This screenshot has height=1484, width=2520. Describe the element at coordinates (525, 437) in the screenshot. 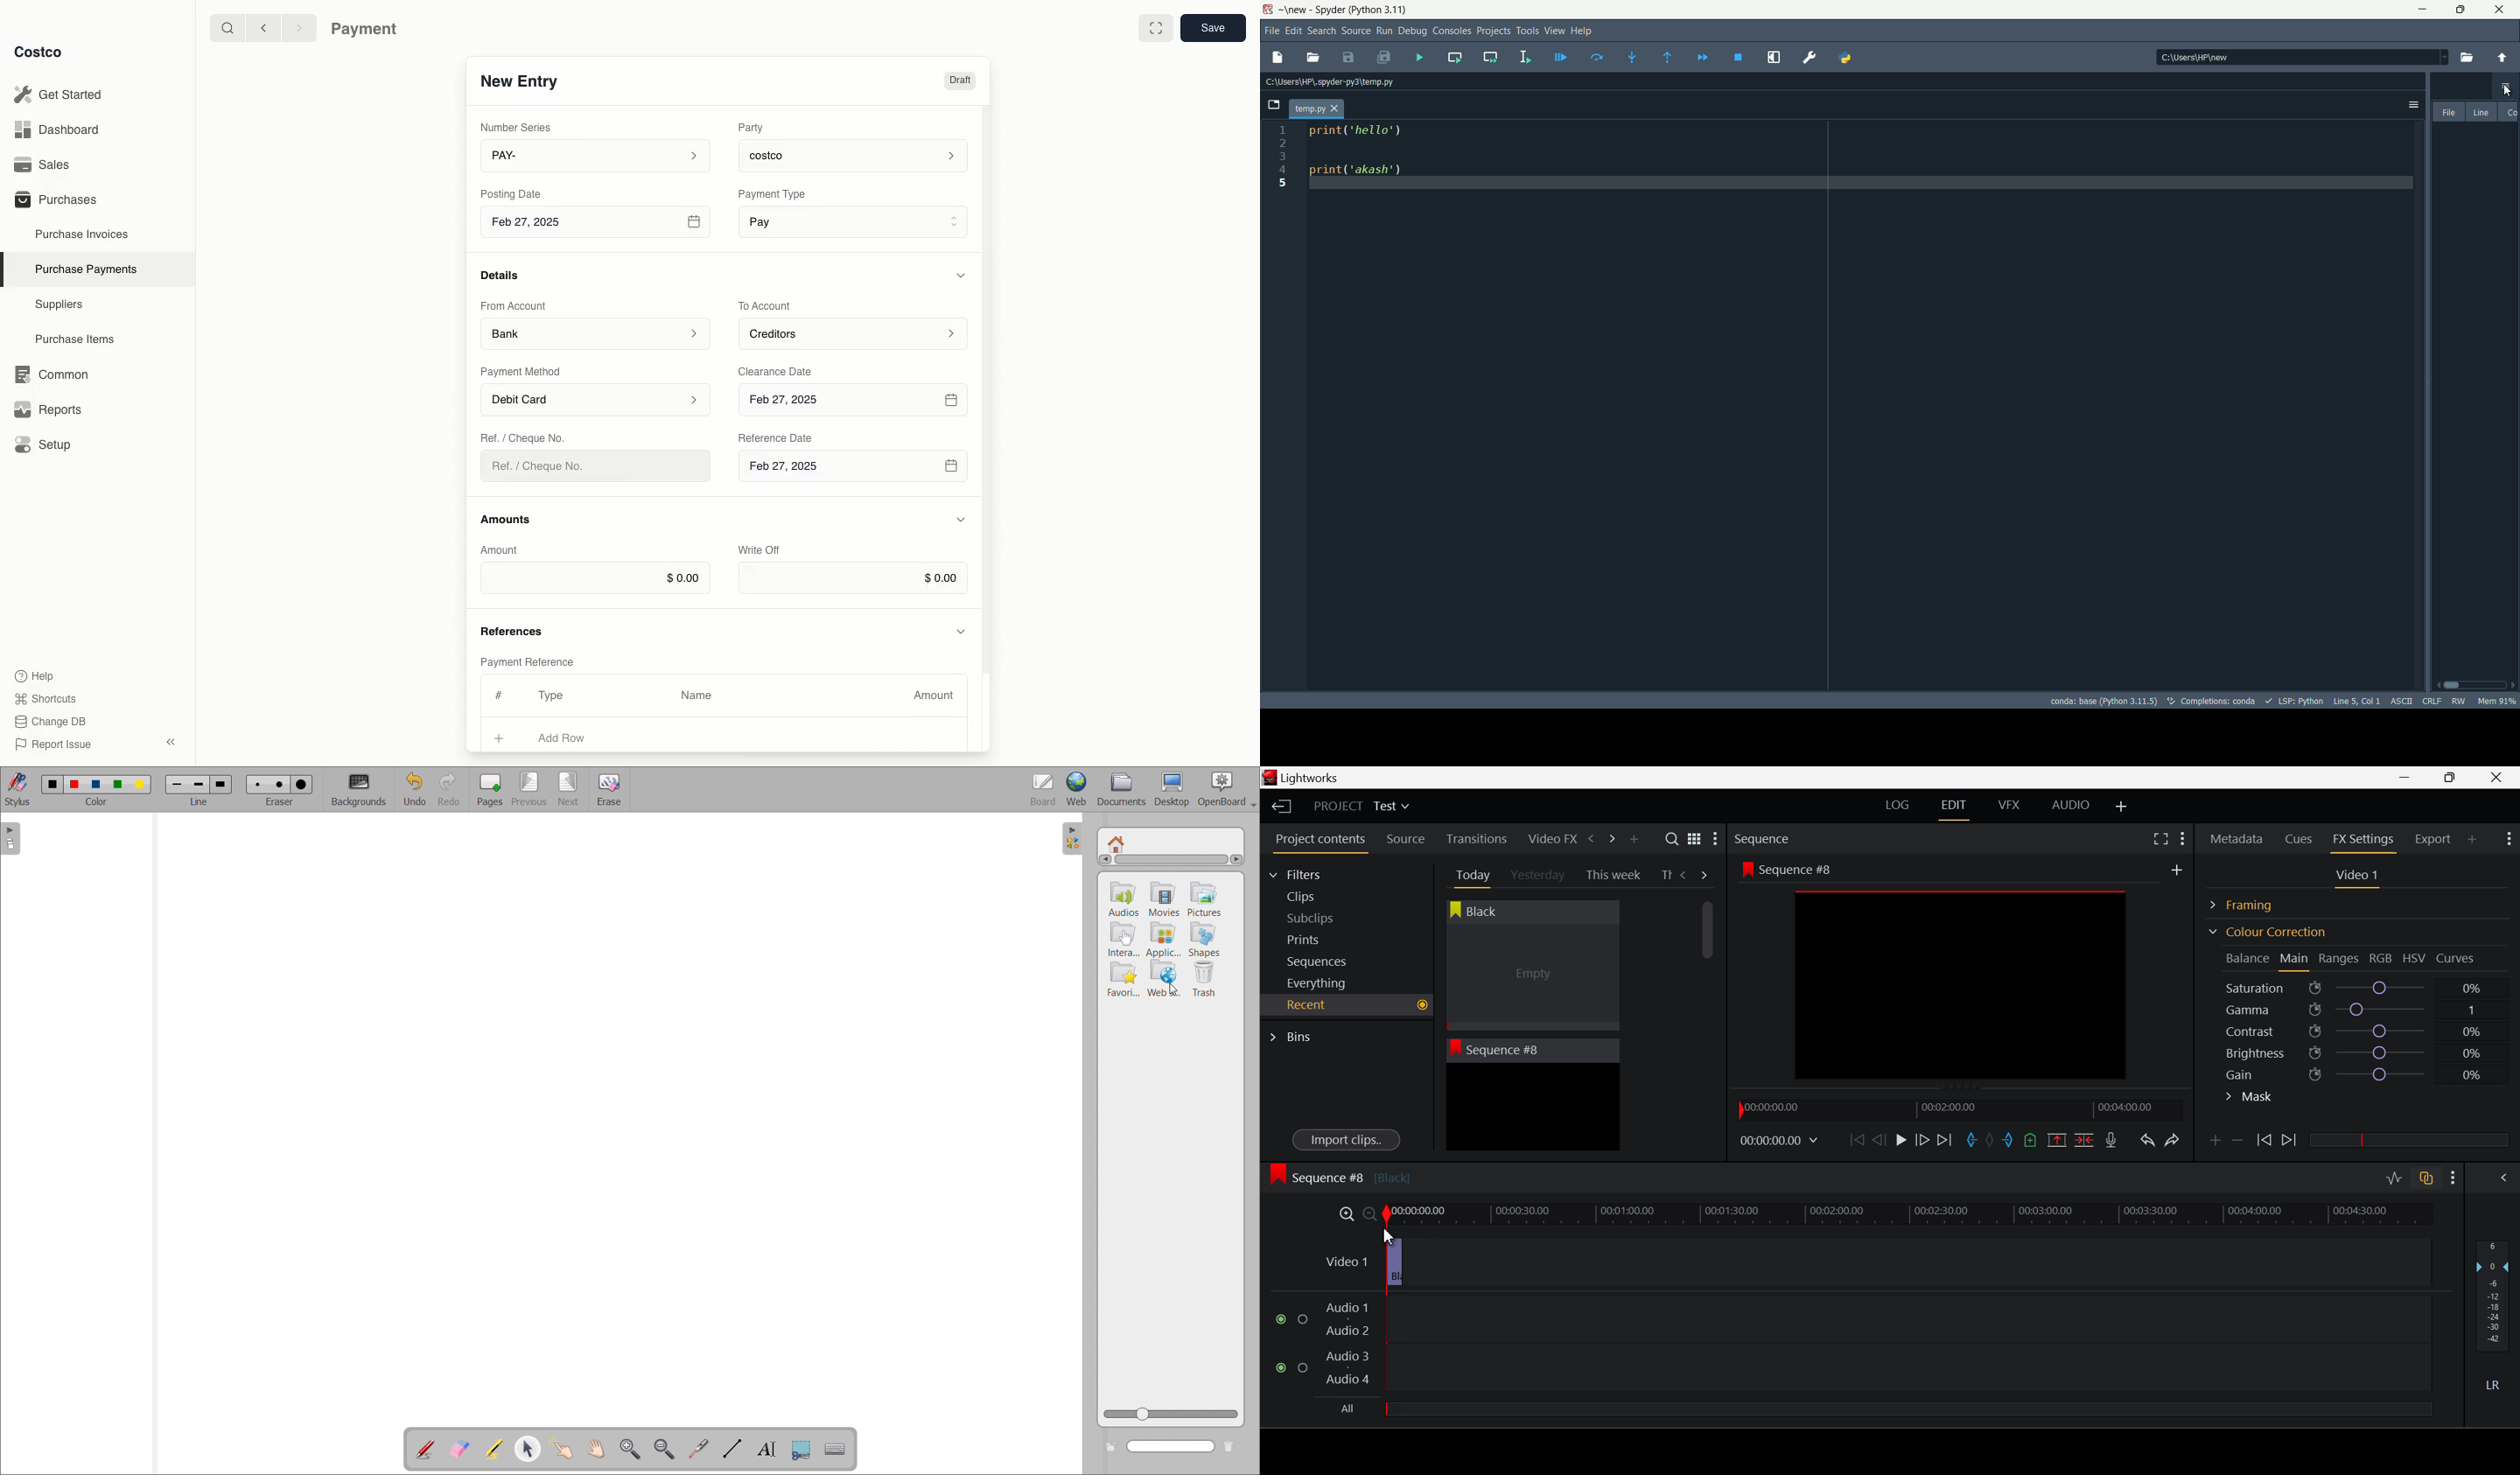

I see `Ret. / Cheque No.` at that location.